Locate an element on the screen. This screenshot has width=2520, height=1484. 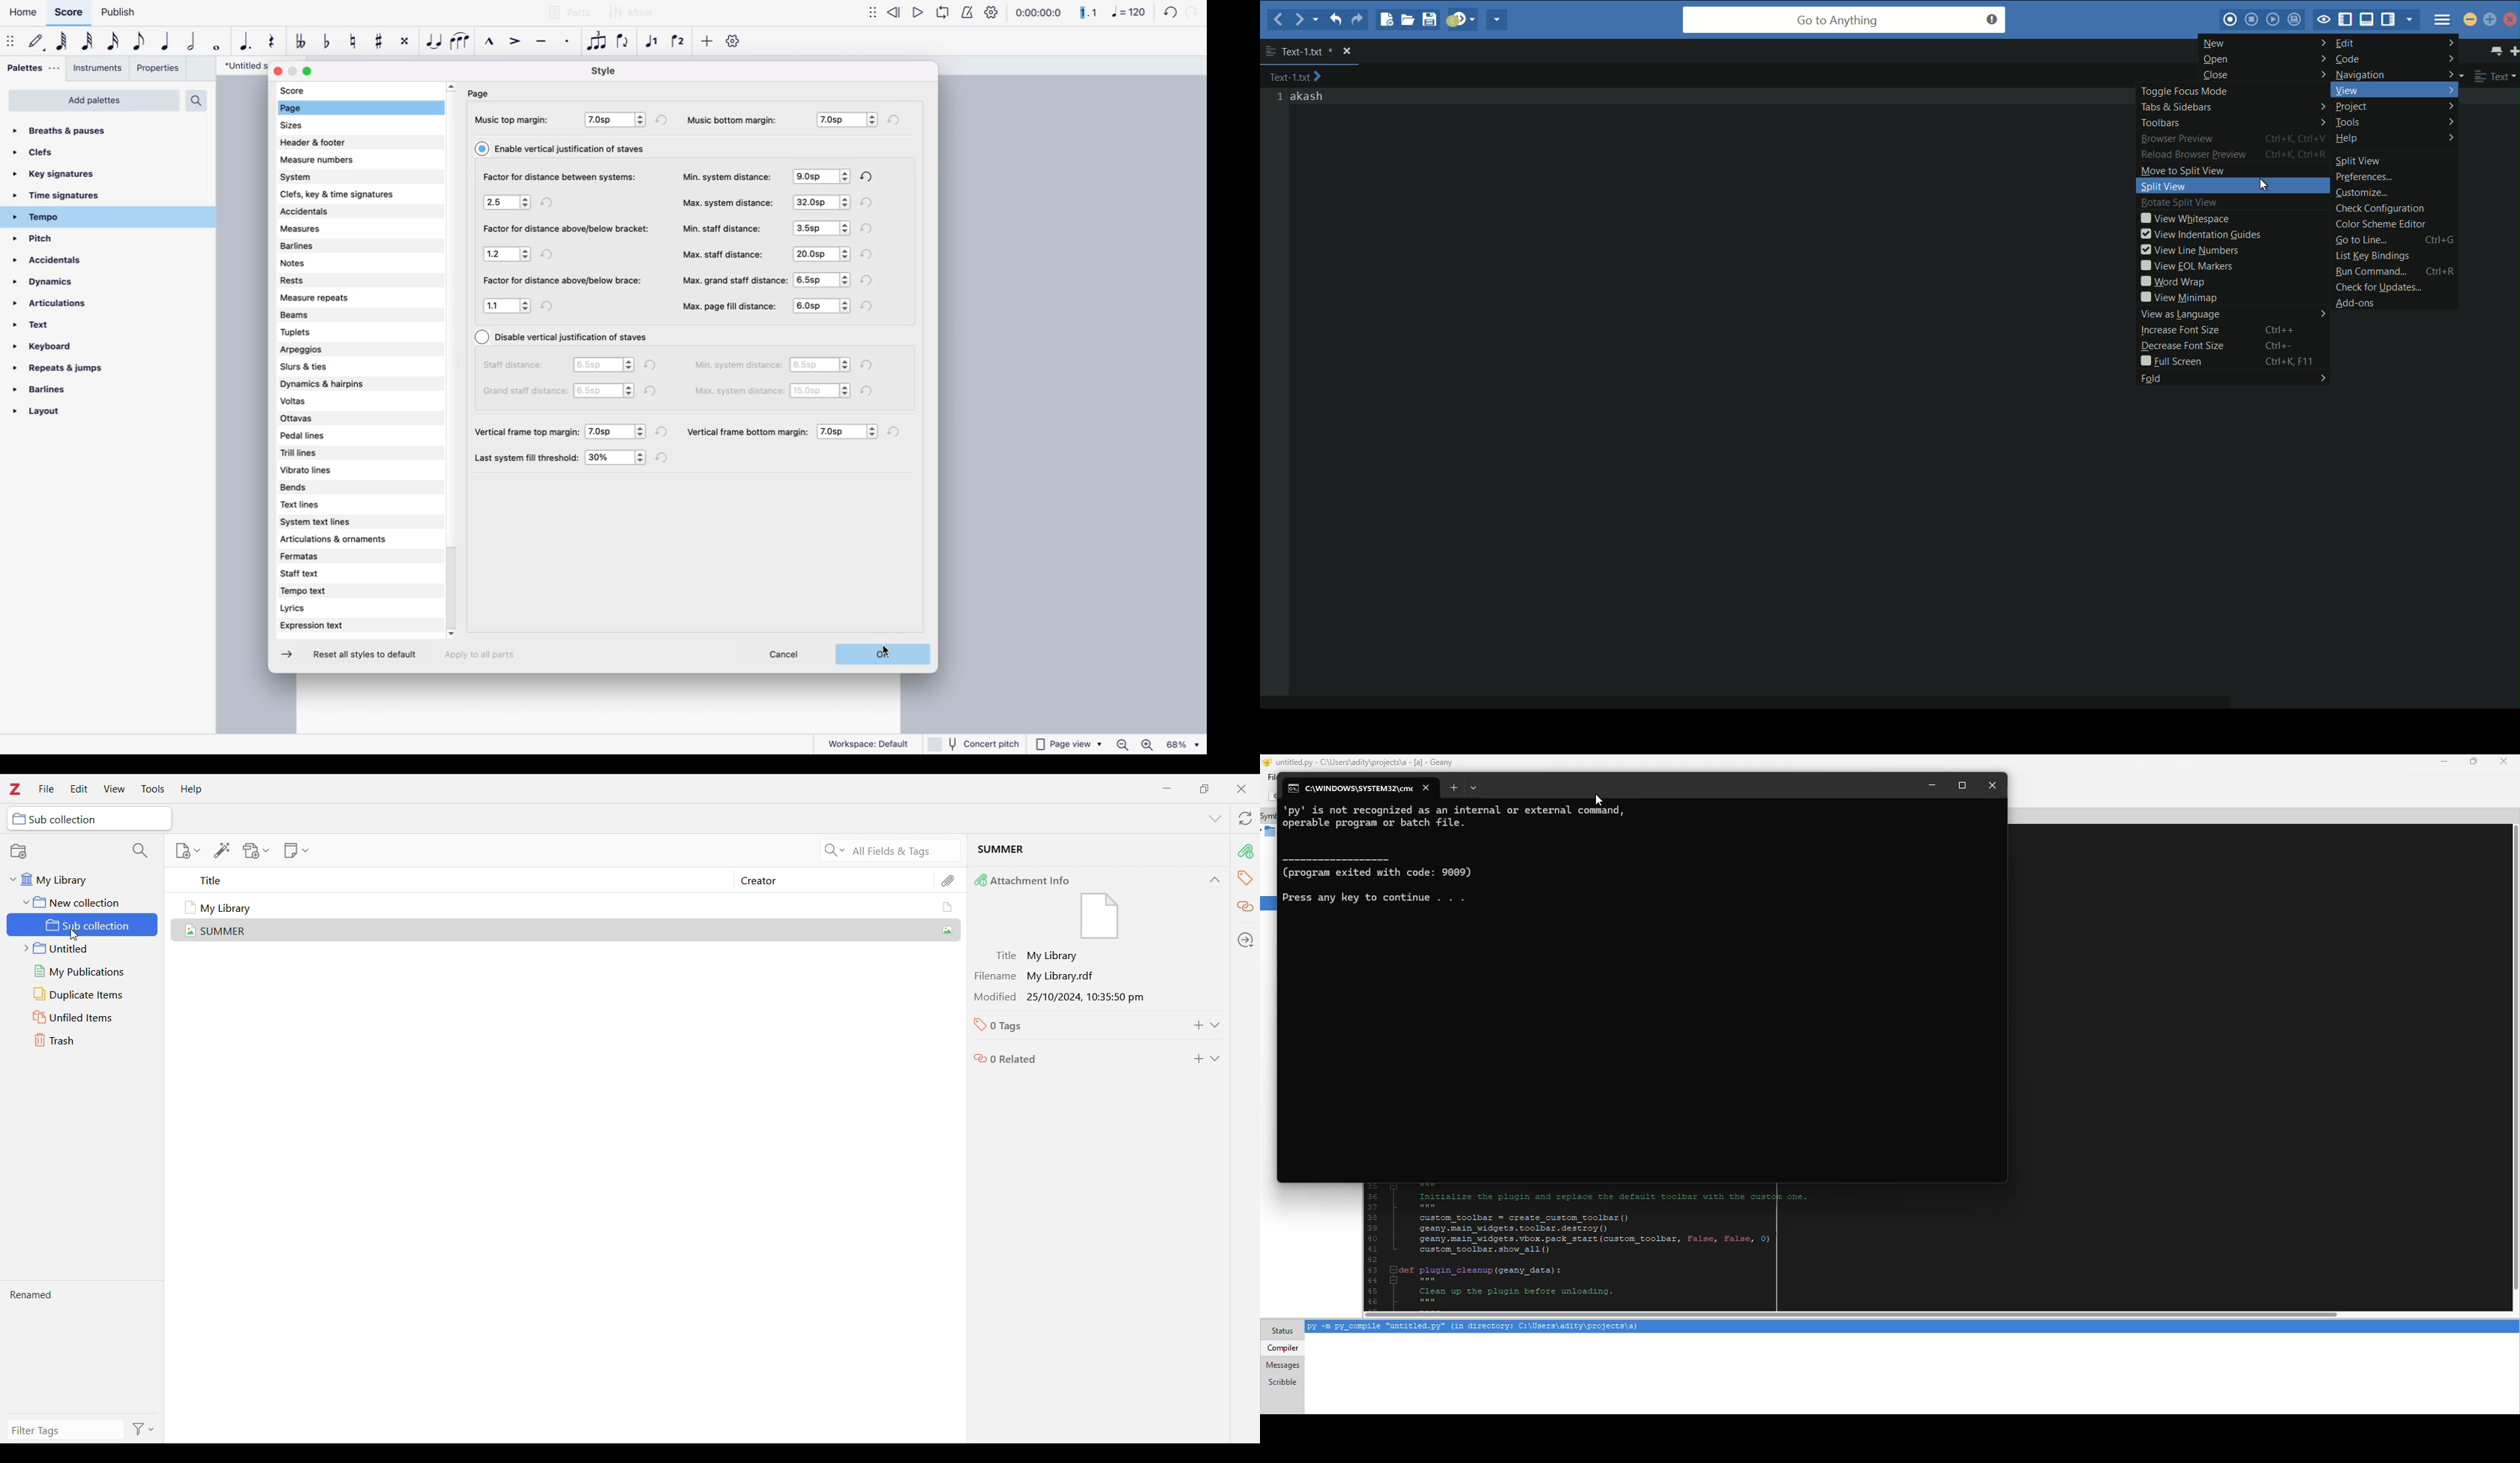
page view is located at coordinates (1069, 744).